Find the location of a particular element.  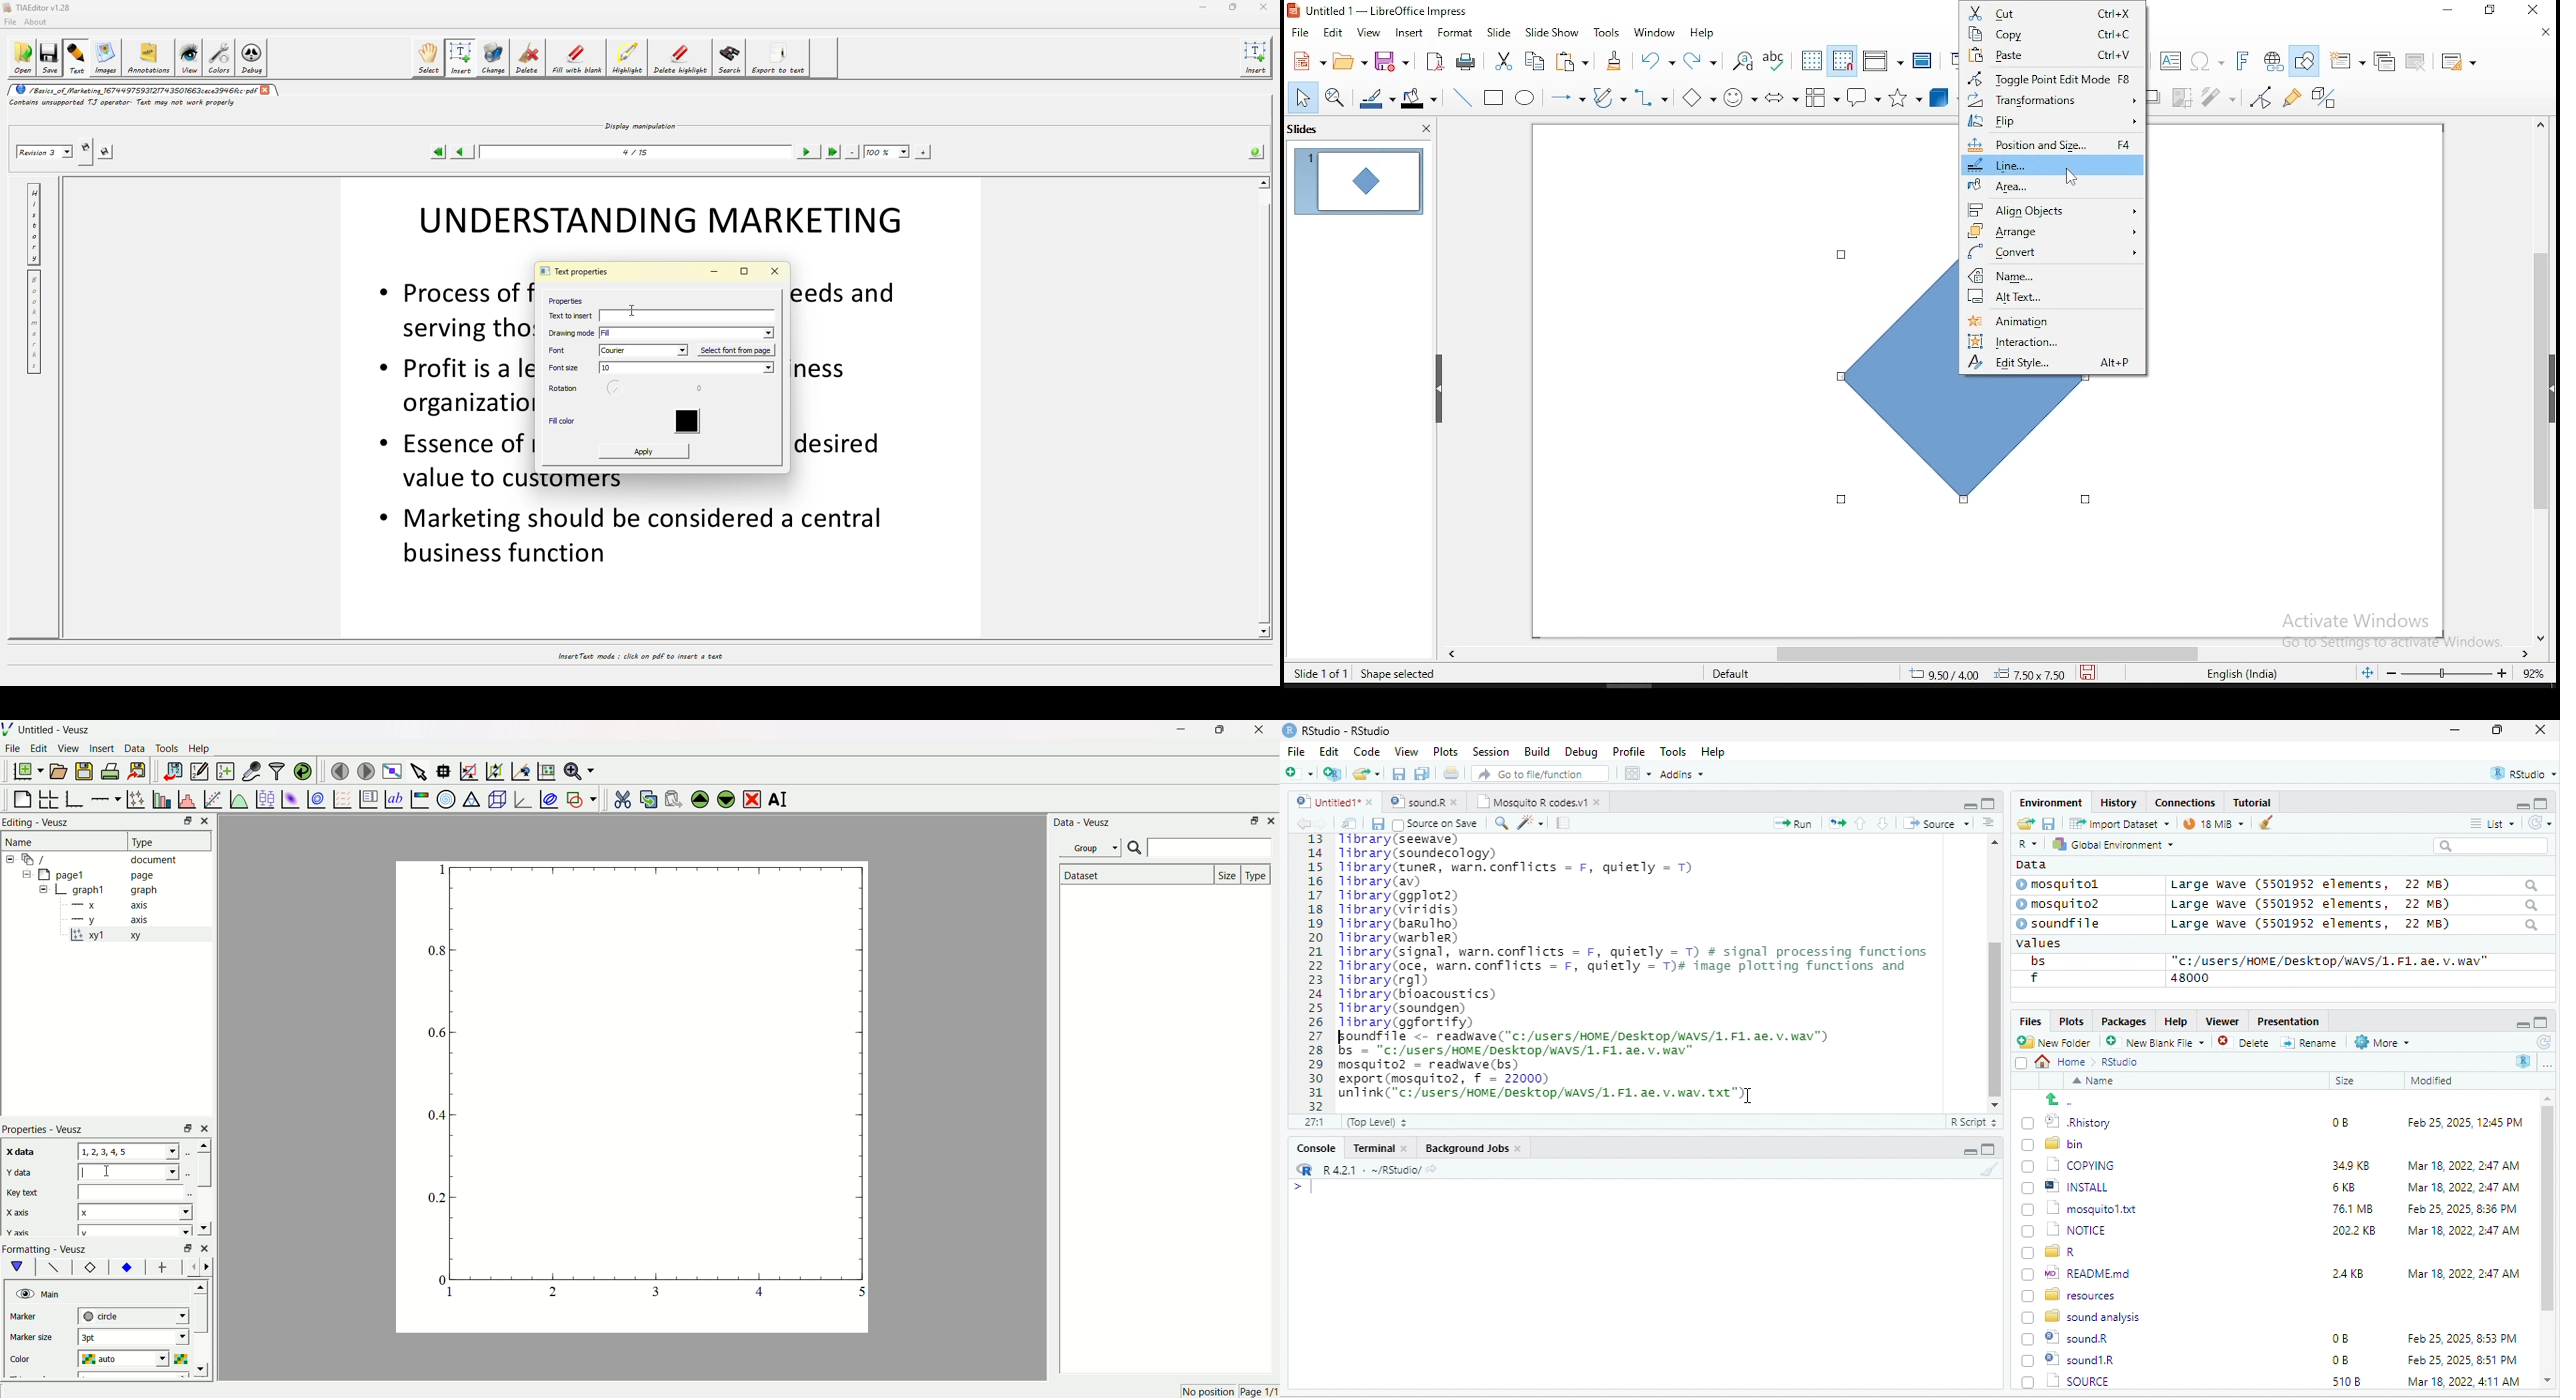

minimize is located at coordinates (1967, 1152).